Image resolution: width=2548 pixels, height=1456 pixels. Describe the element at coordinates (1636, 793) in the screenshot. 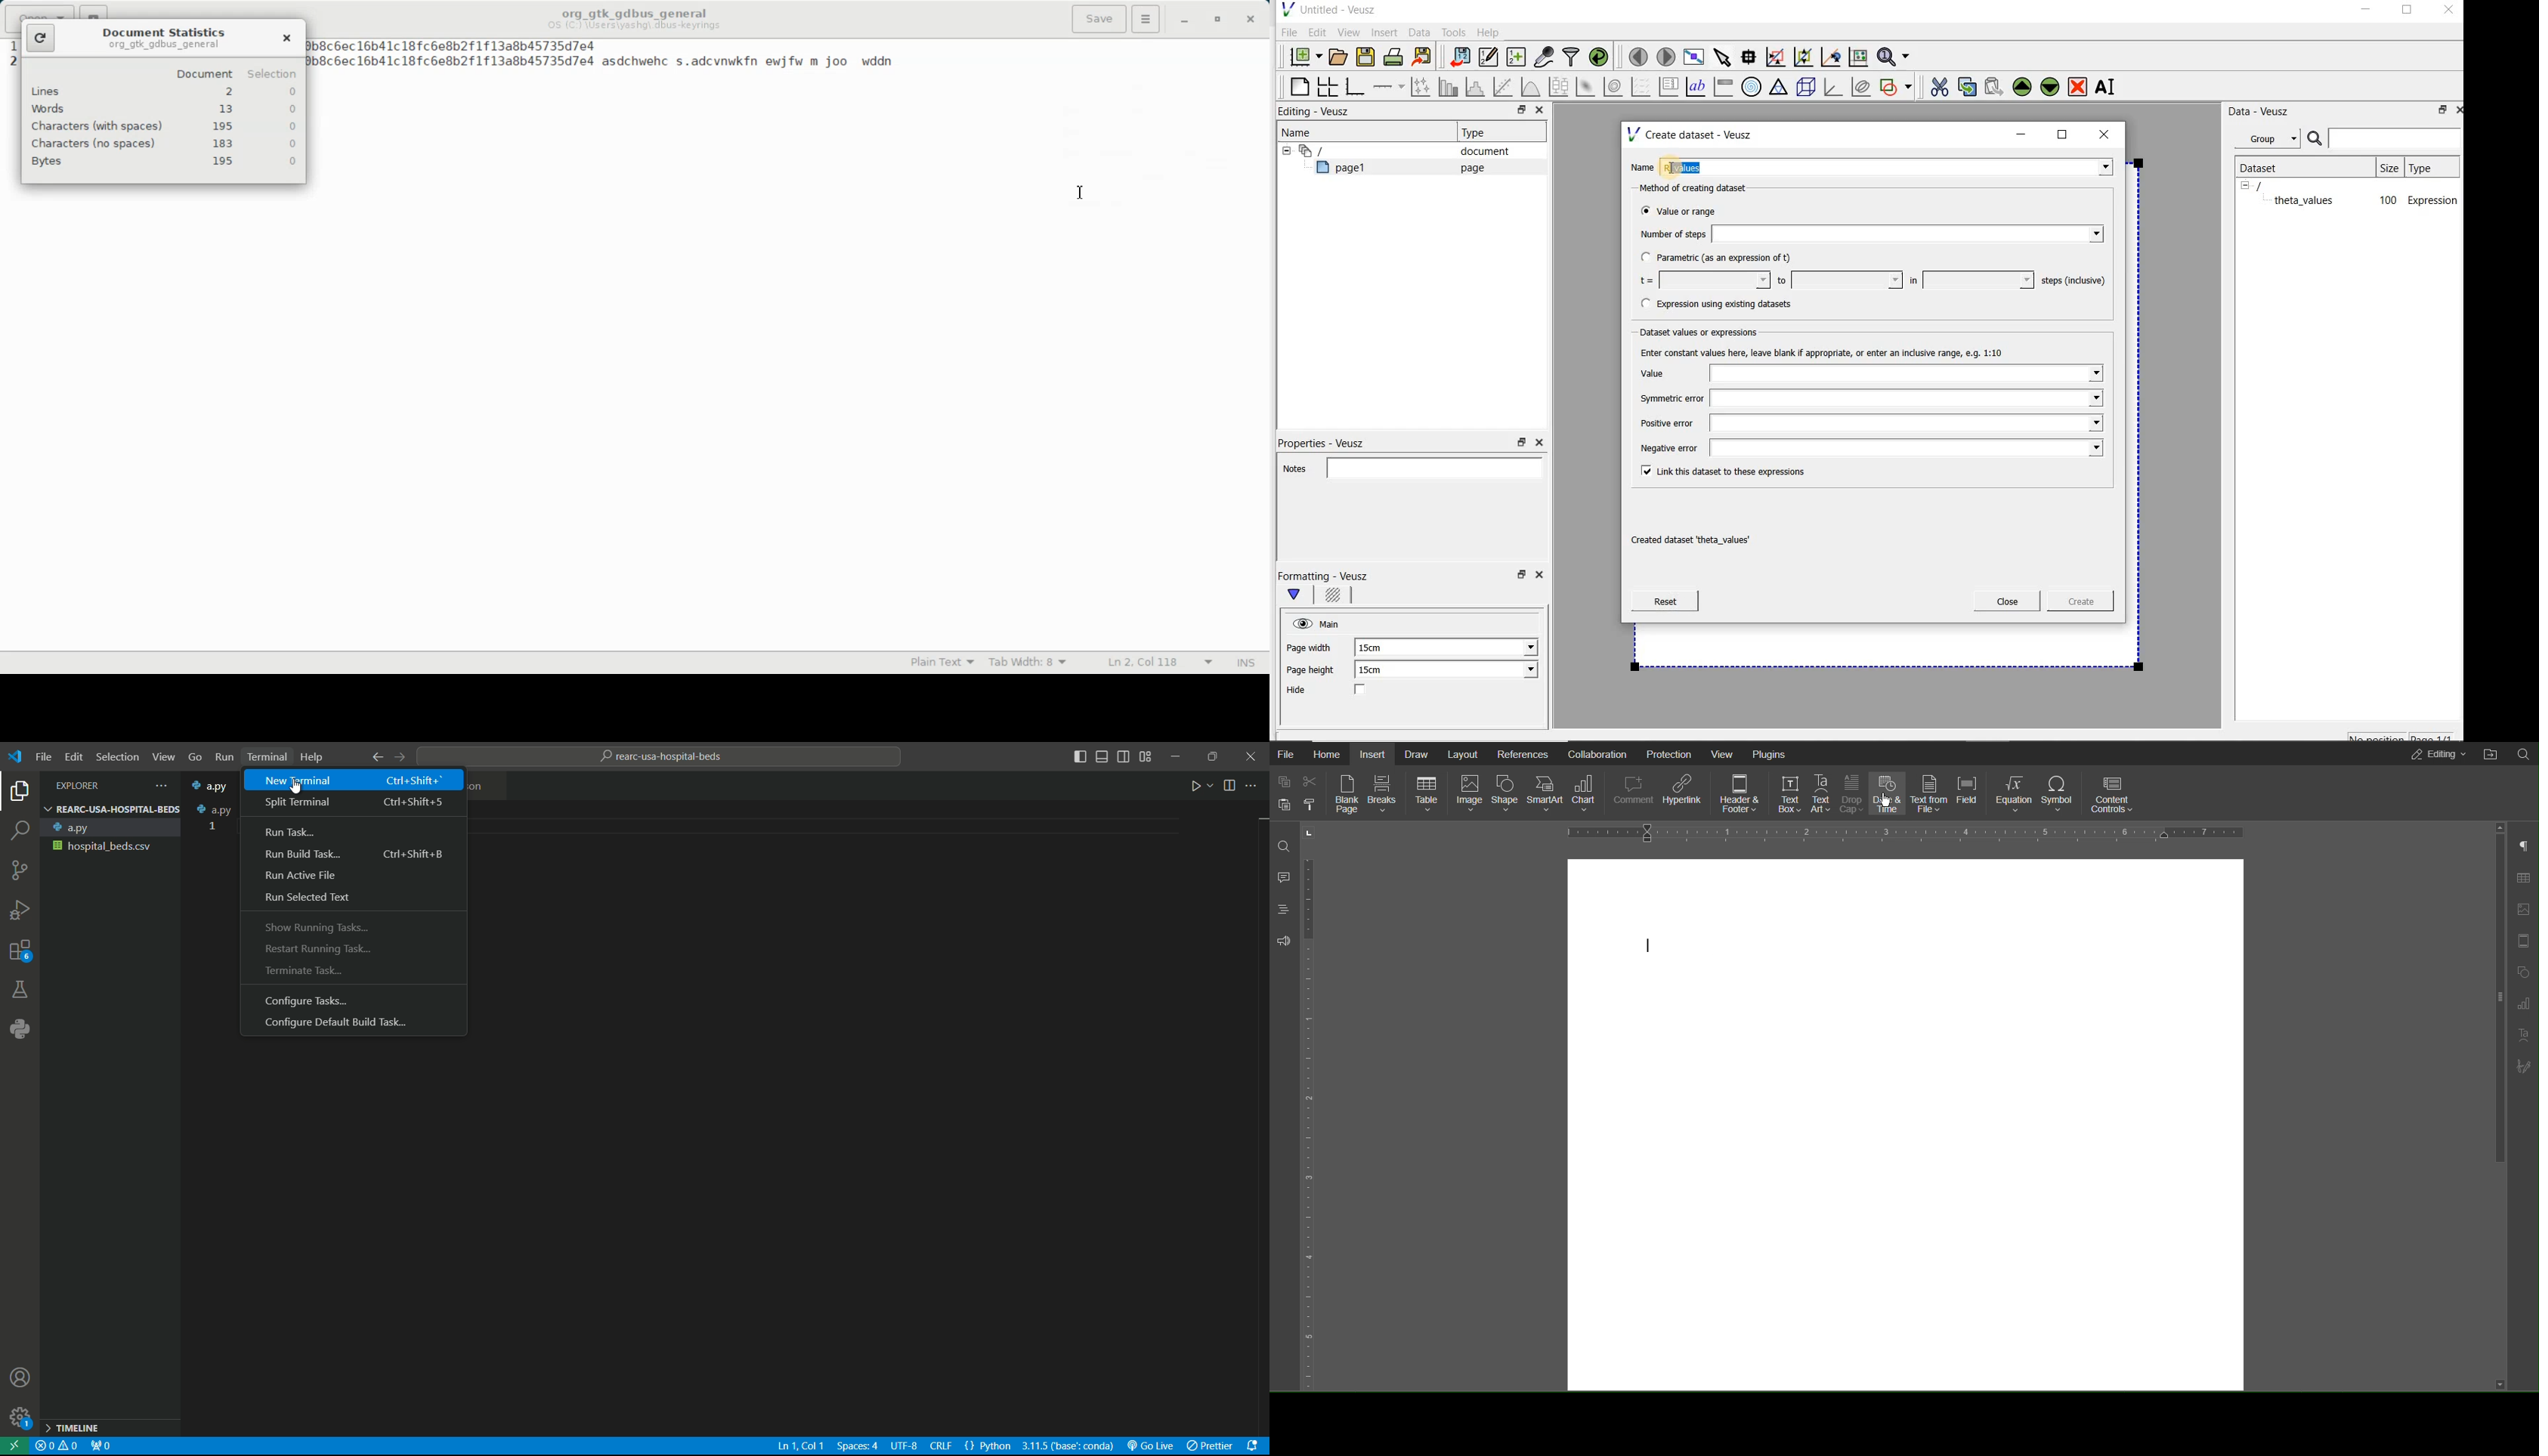

I see `Comment` at that location.